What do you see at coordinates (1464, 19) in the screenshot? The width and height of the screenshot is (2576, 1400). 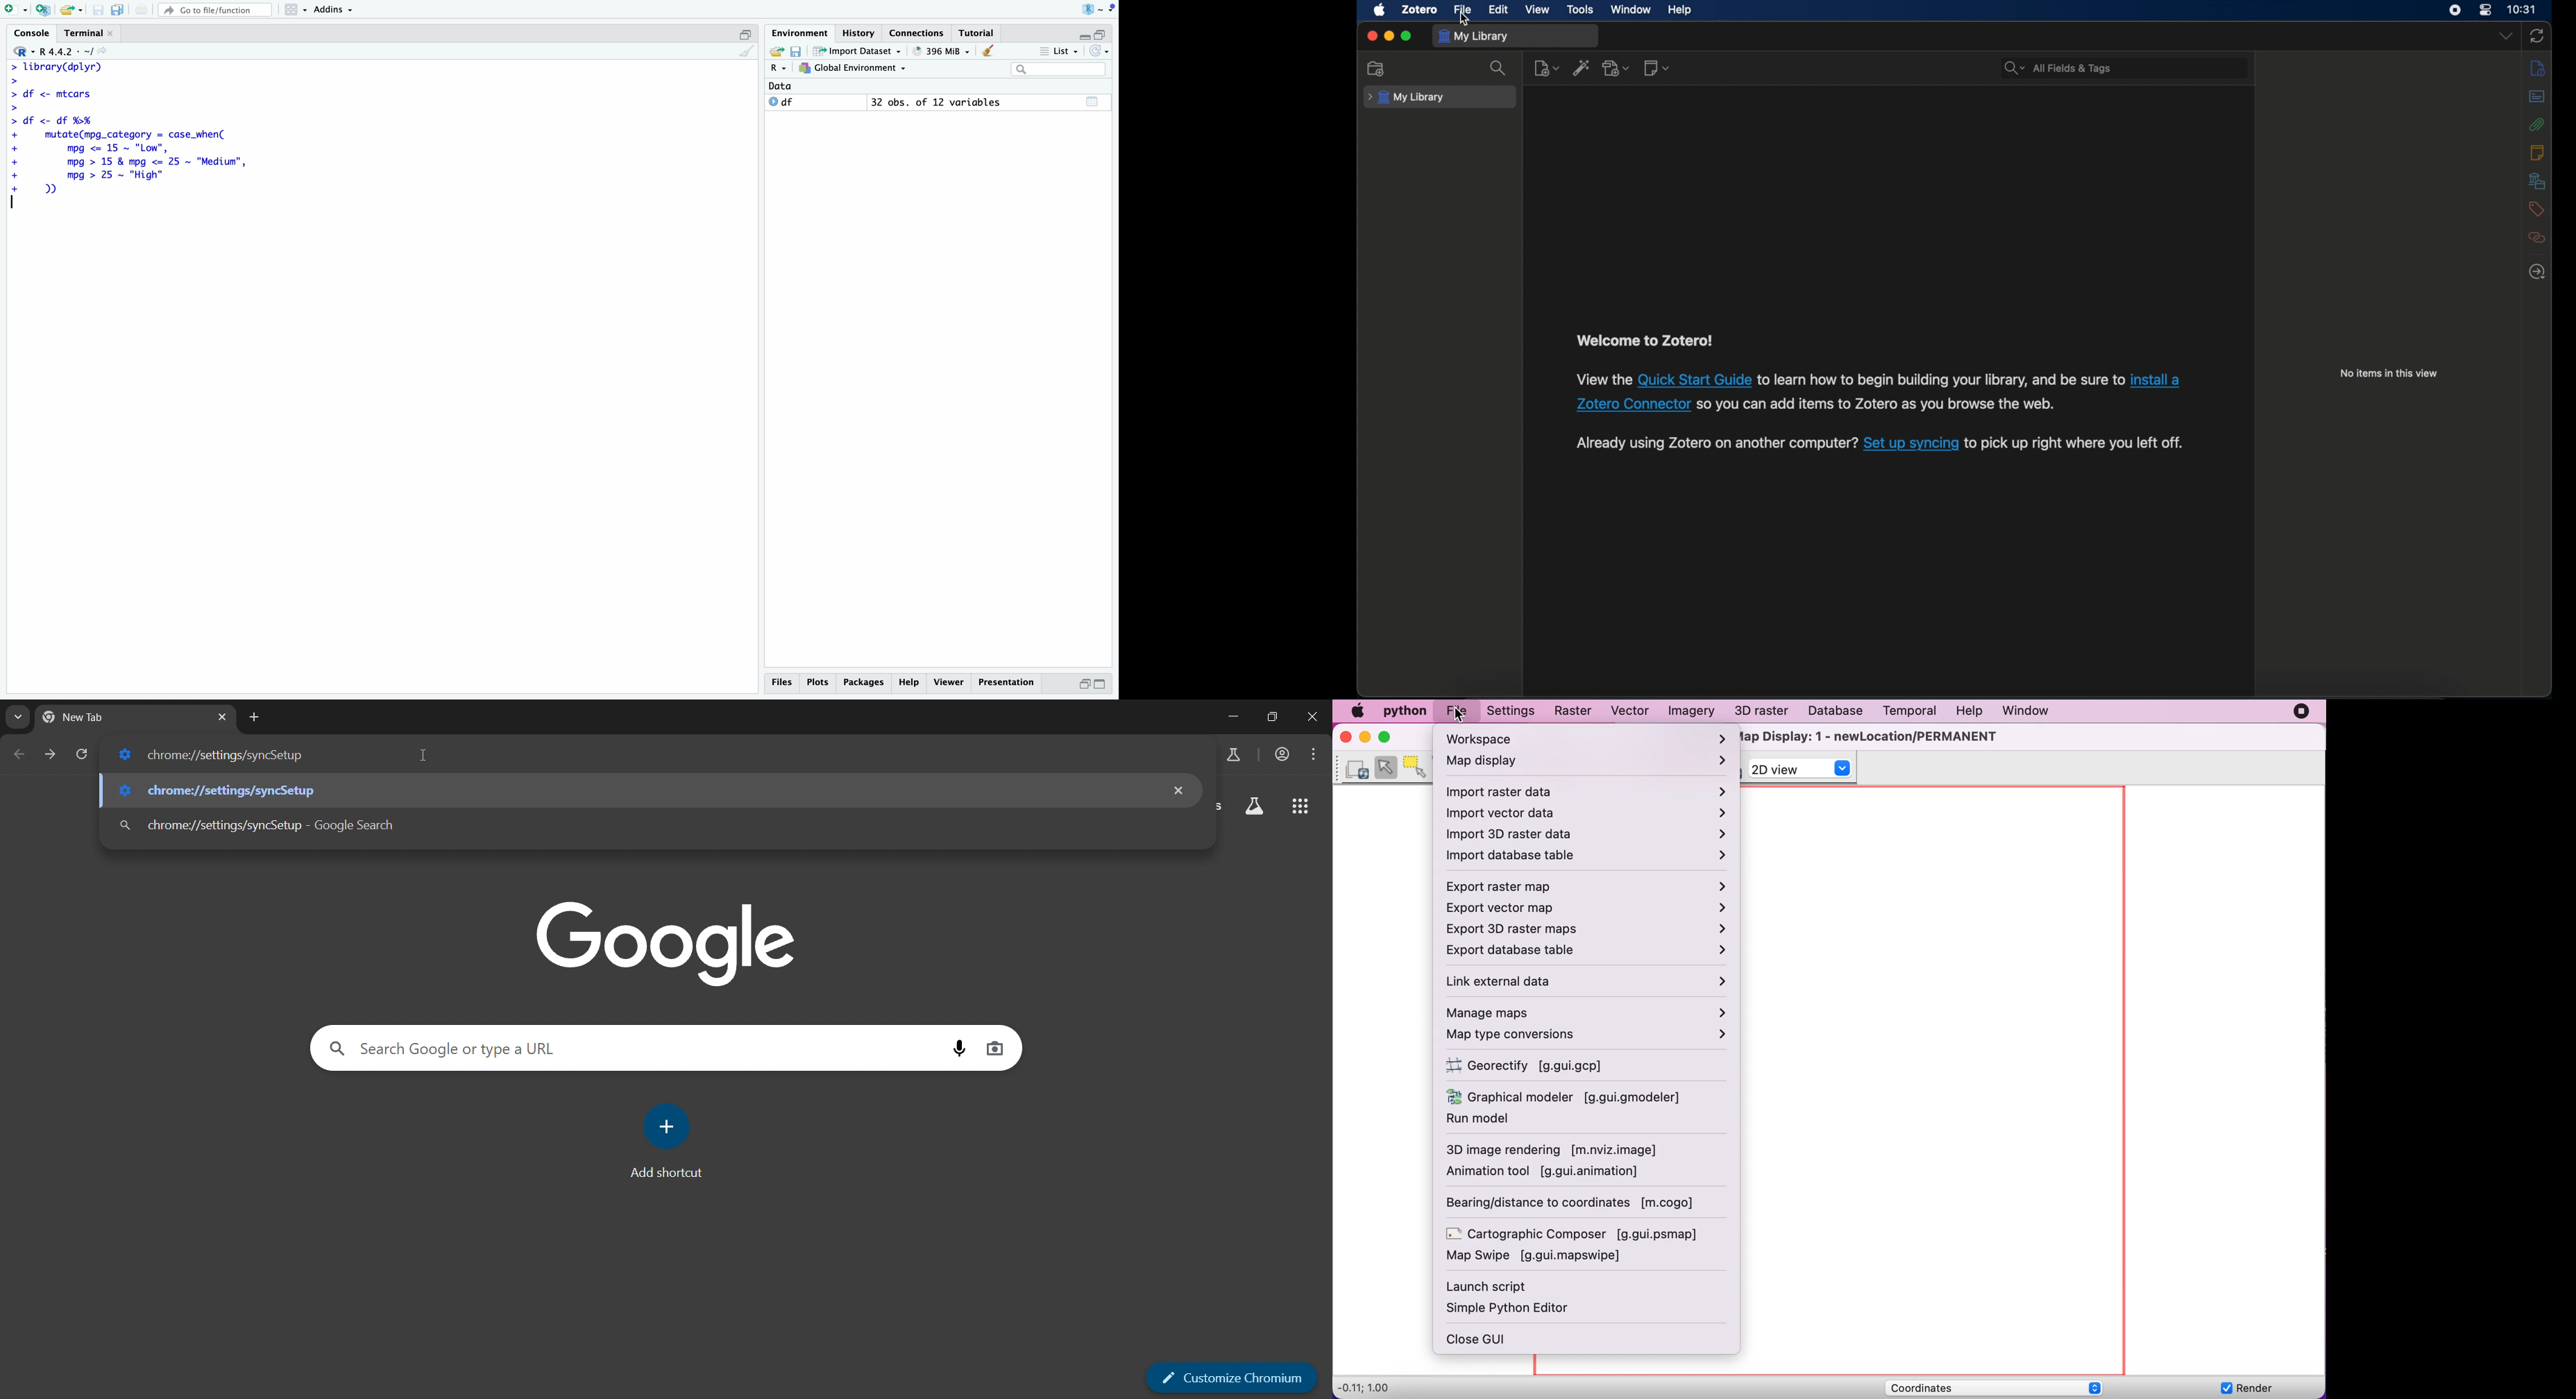 I see `cursor` at bounding box center [1464, 19].